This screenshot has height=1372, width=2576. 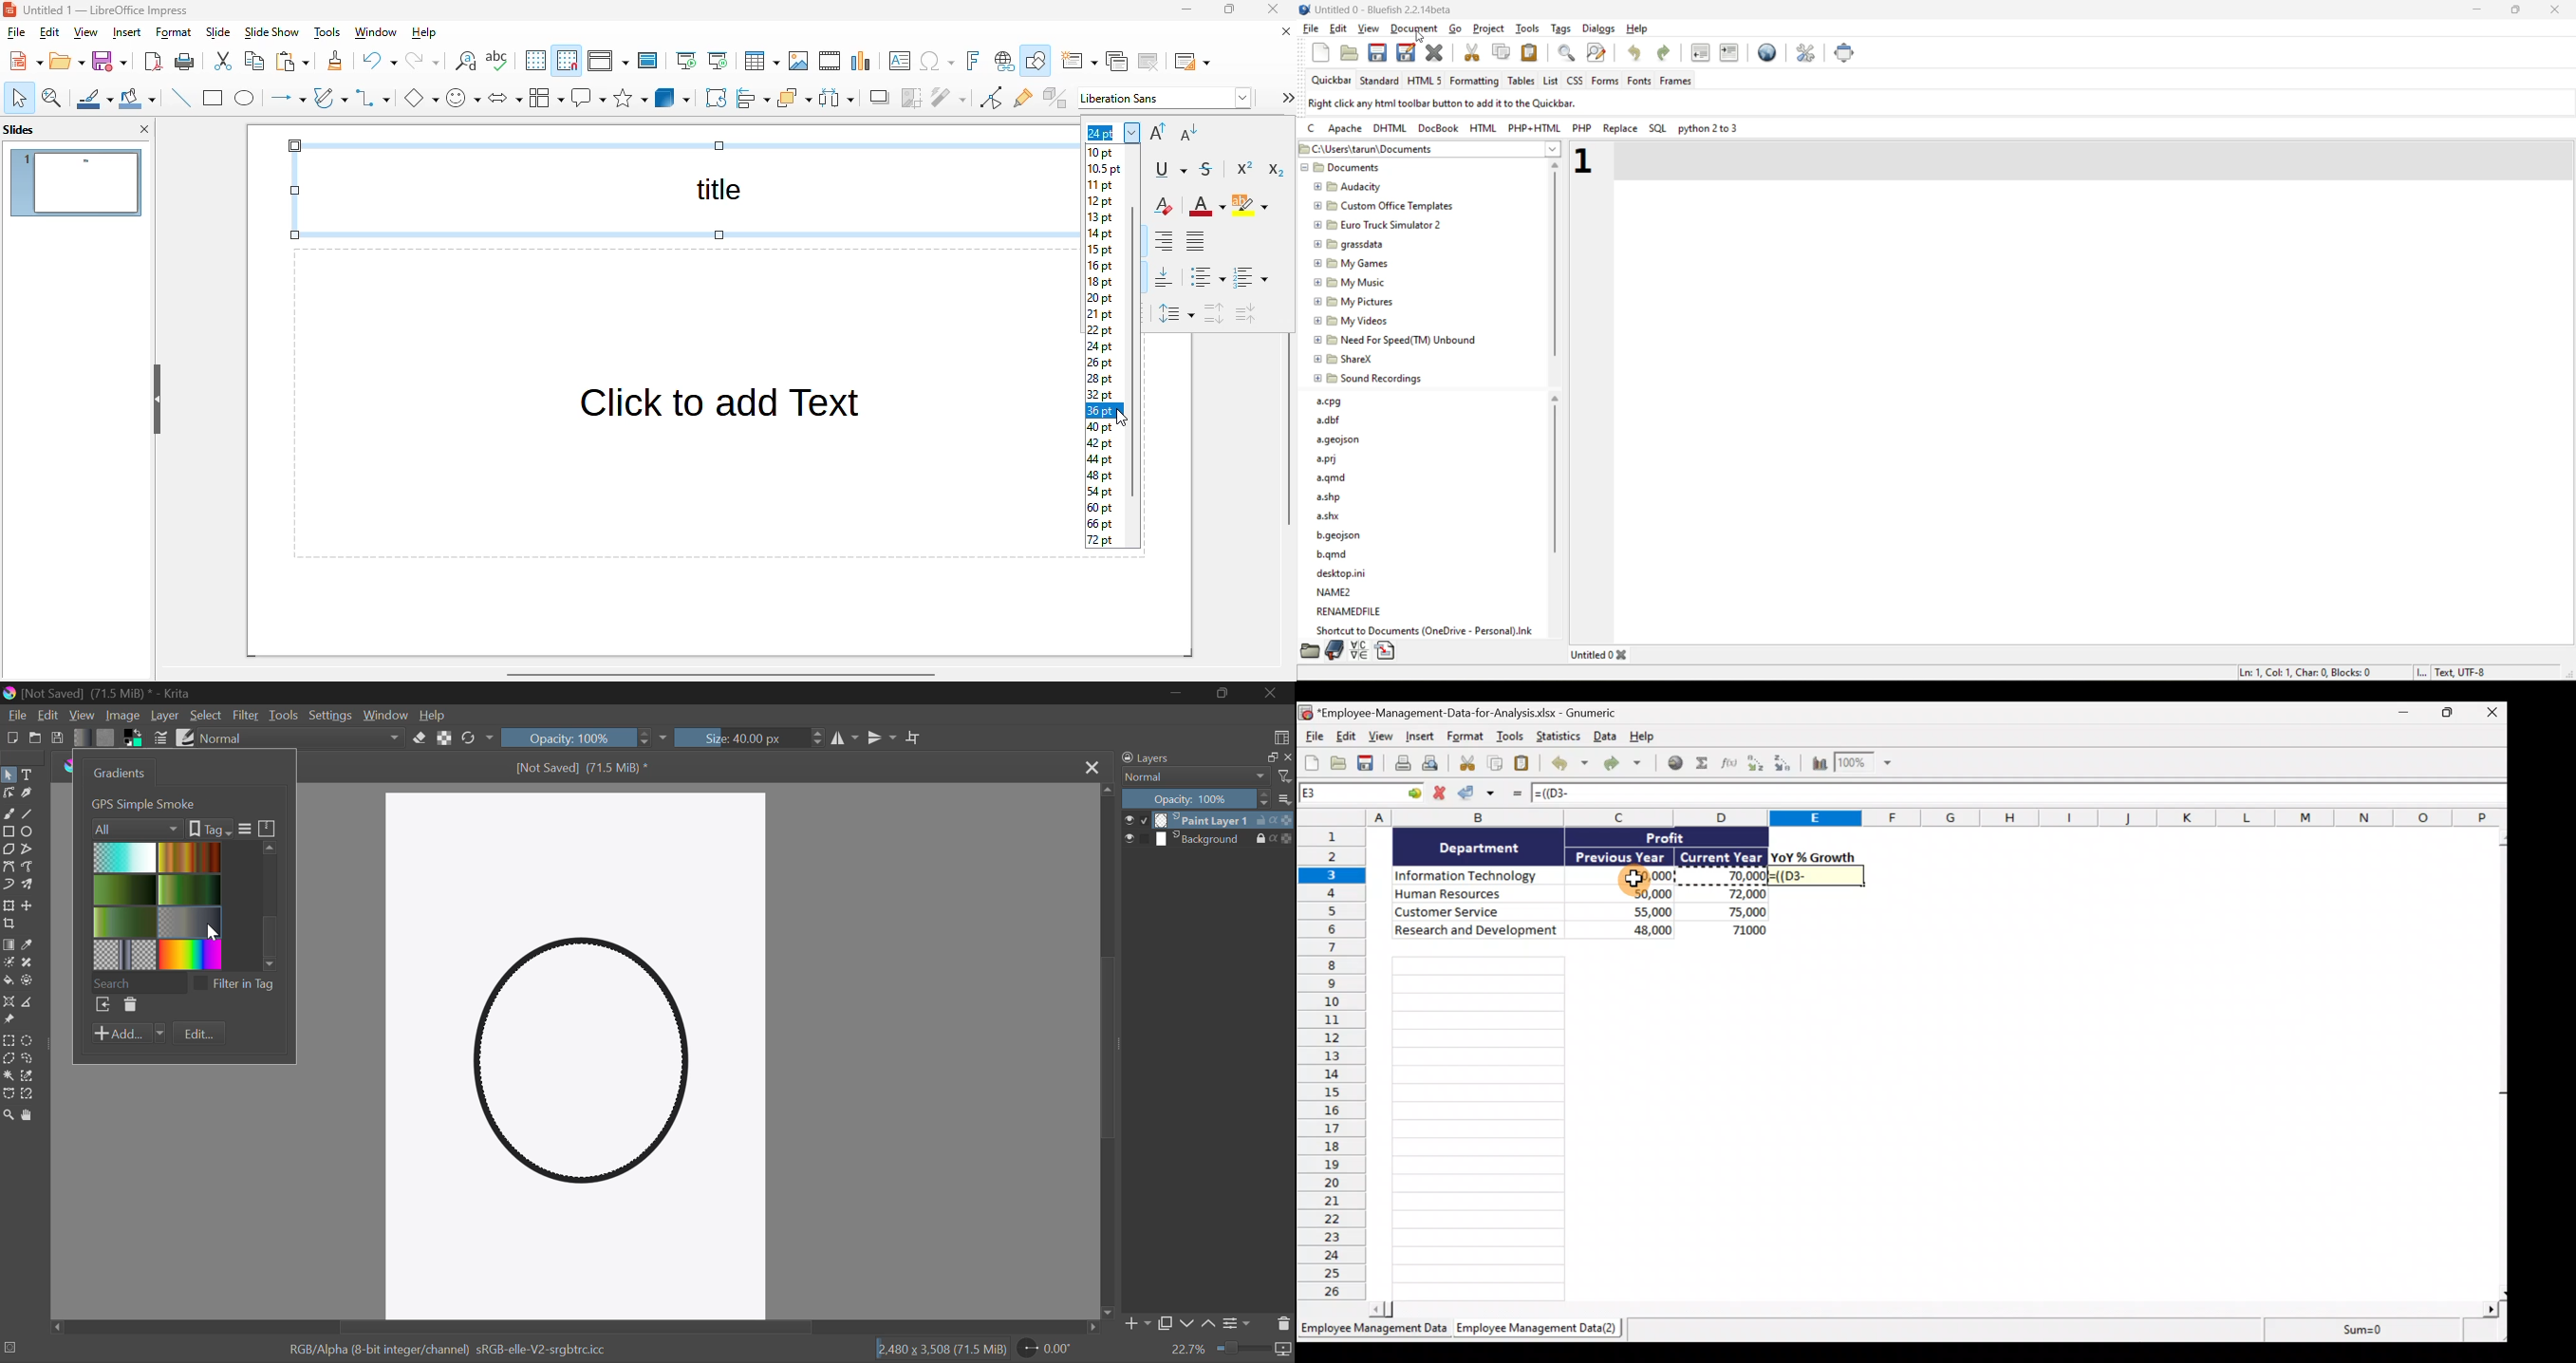 What do you see at coordinates (1330, 515) in the screenshot?
I see `a.shx` at bounding box center [1330, 515].